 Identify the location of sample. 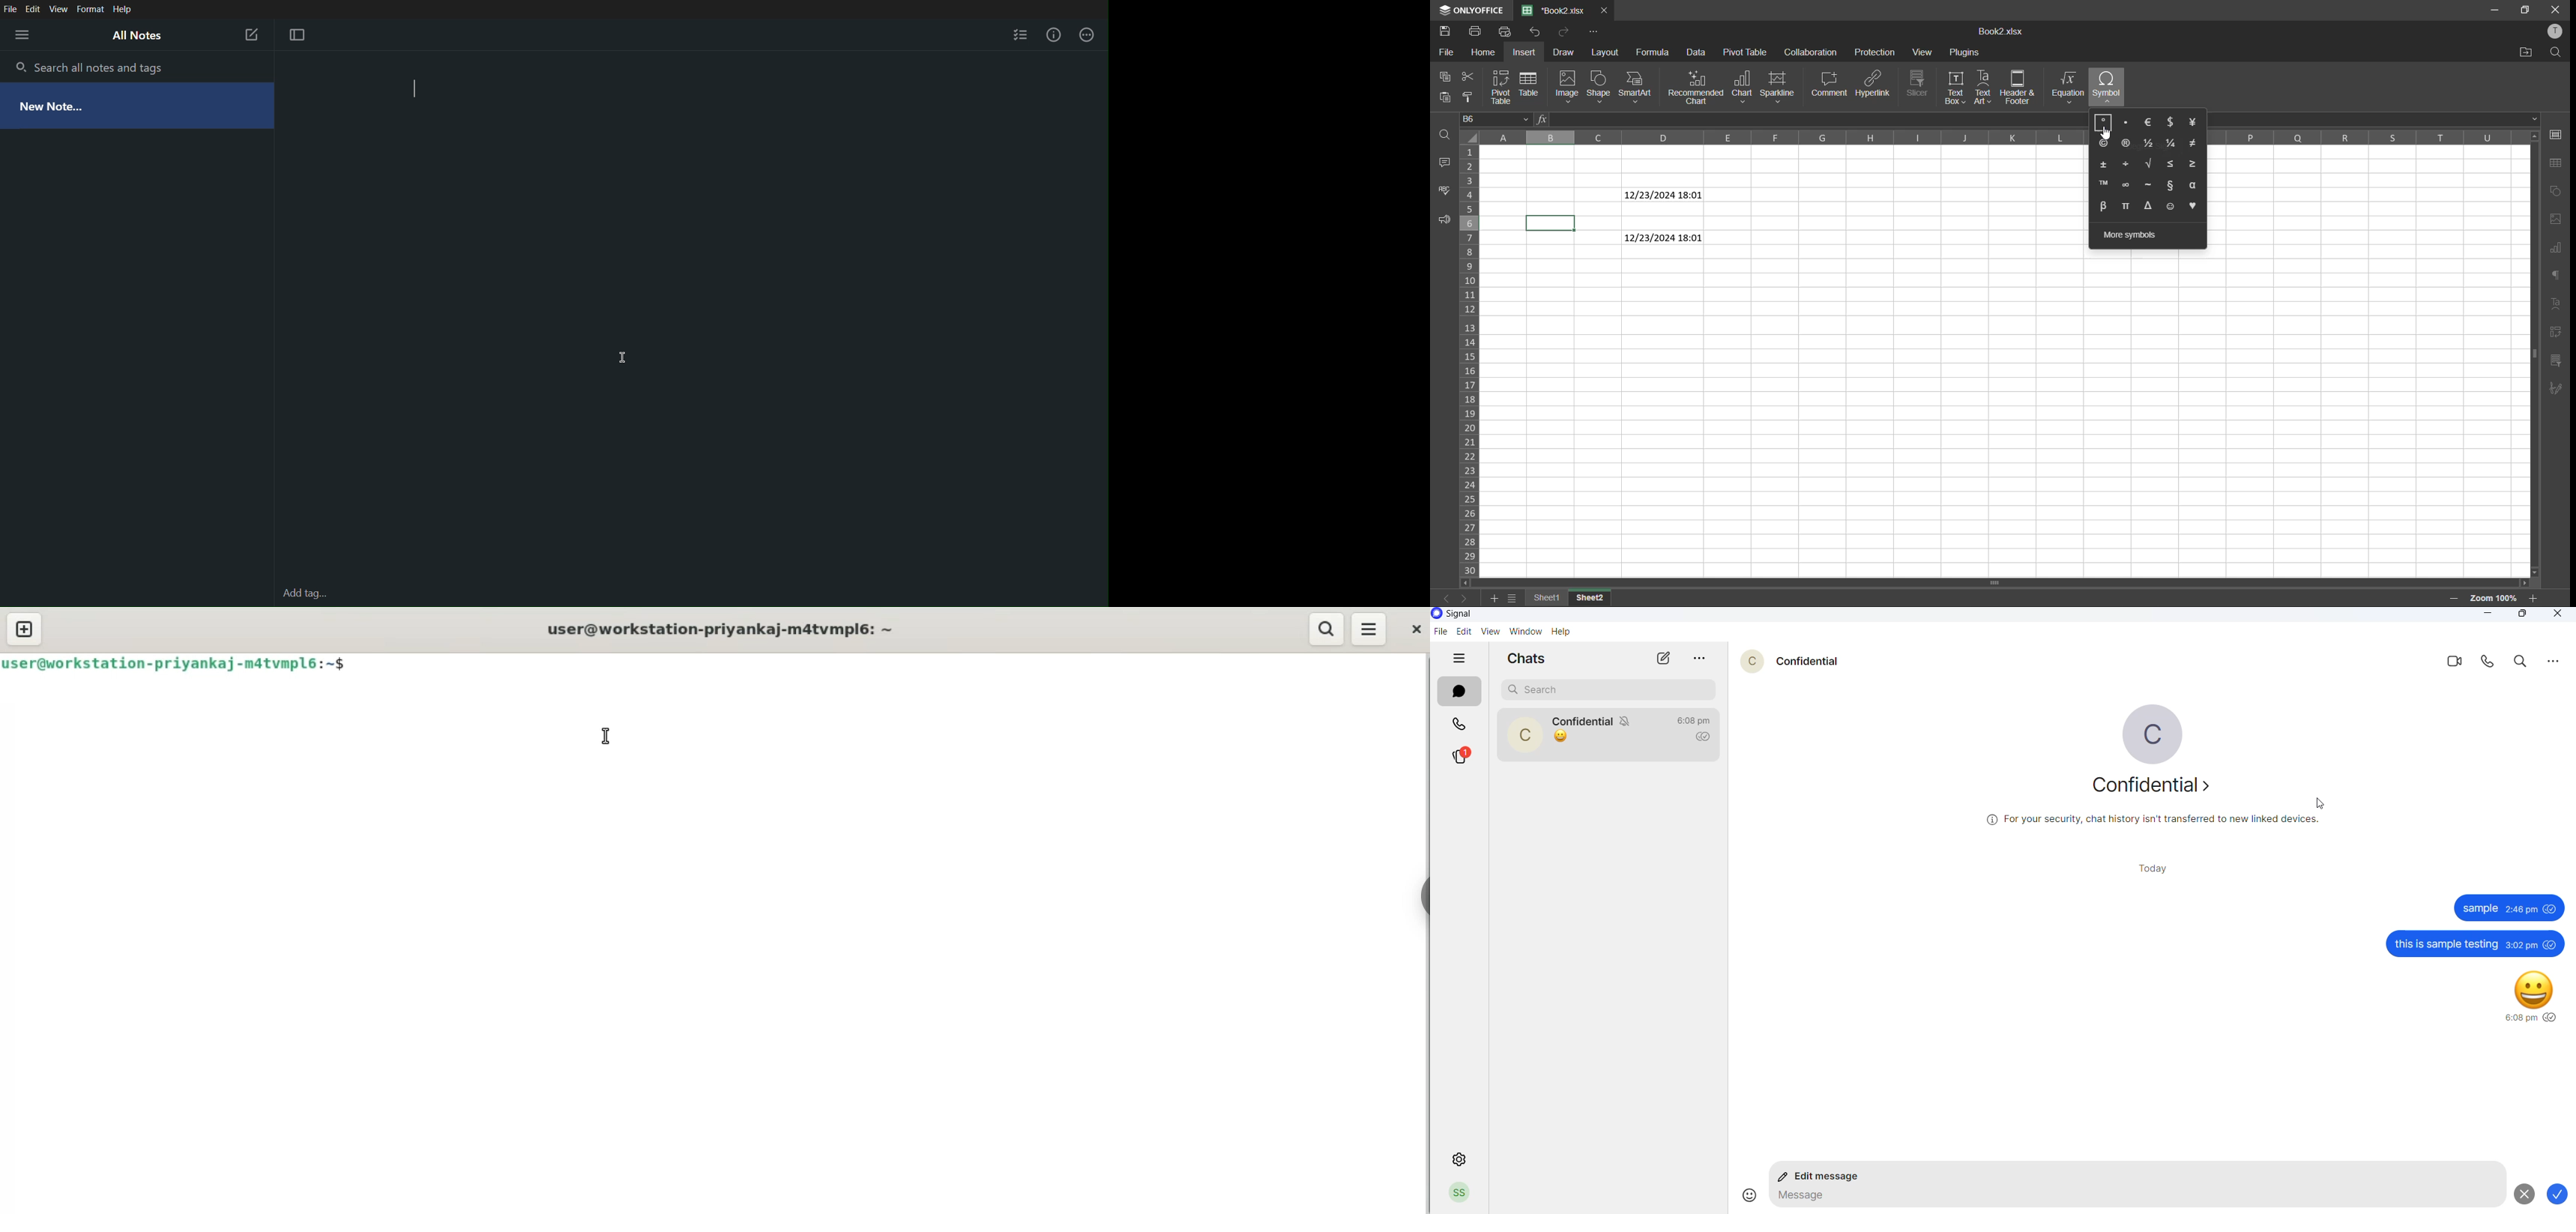
(2480, 909).